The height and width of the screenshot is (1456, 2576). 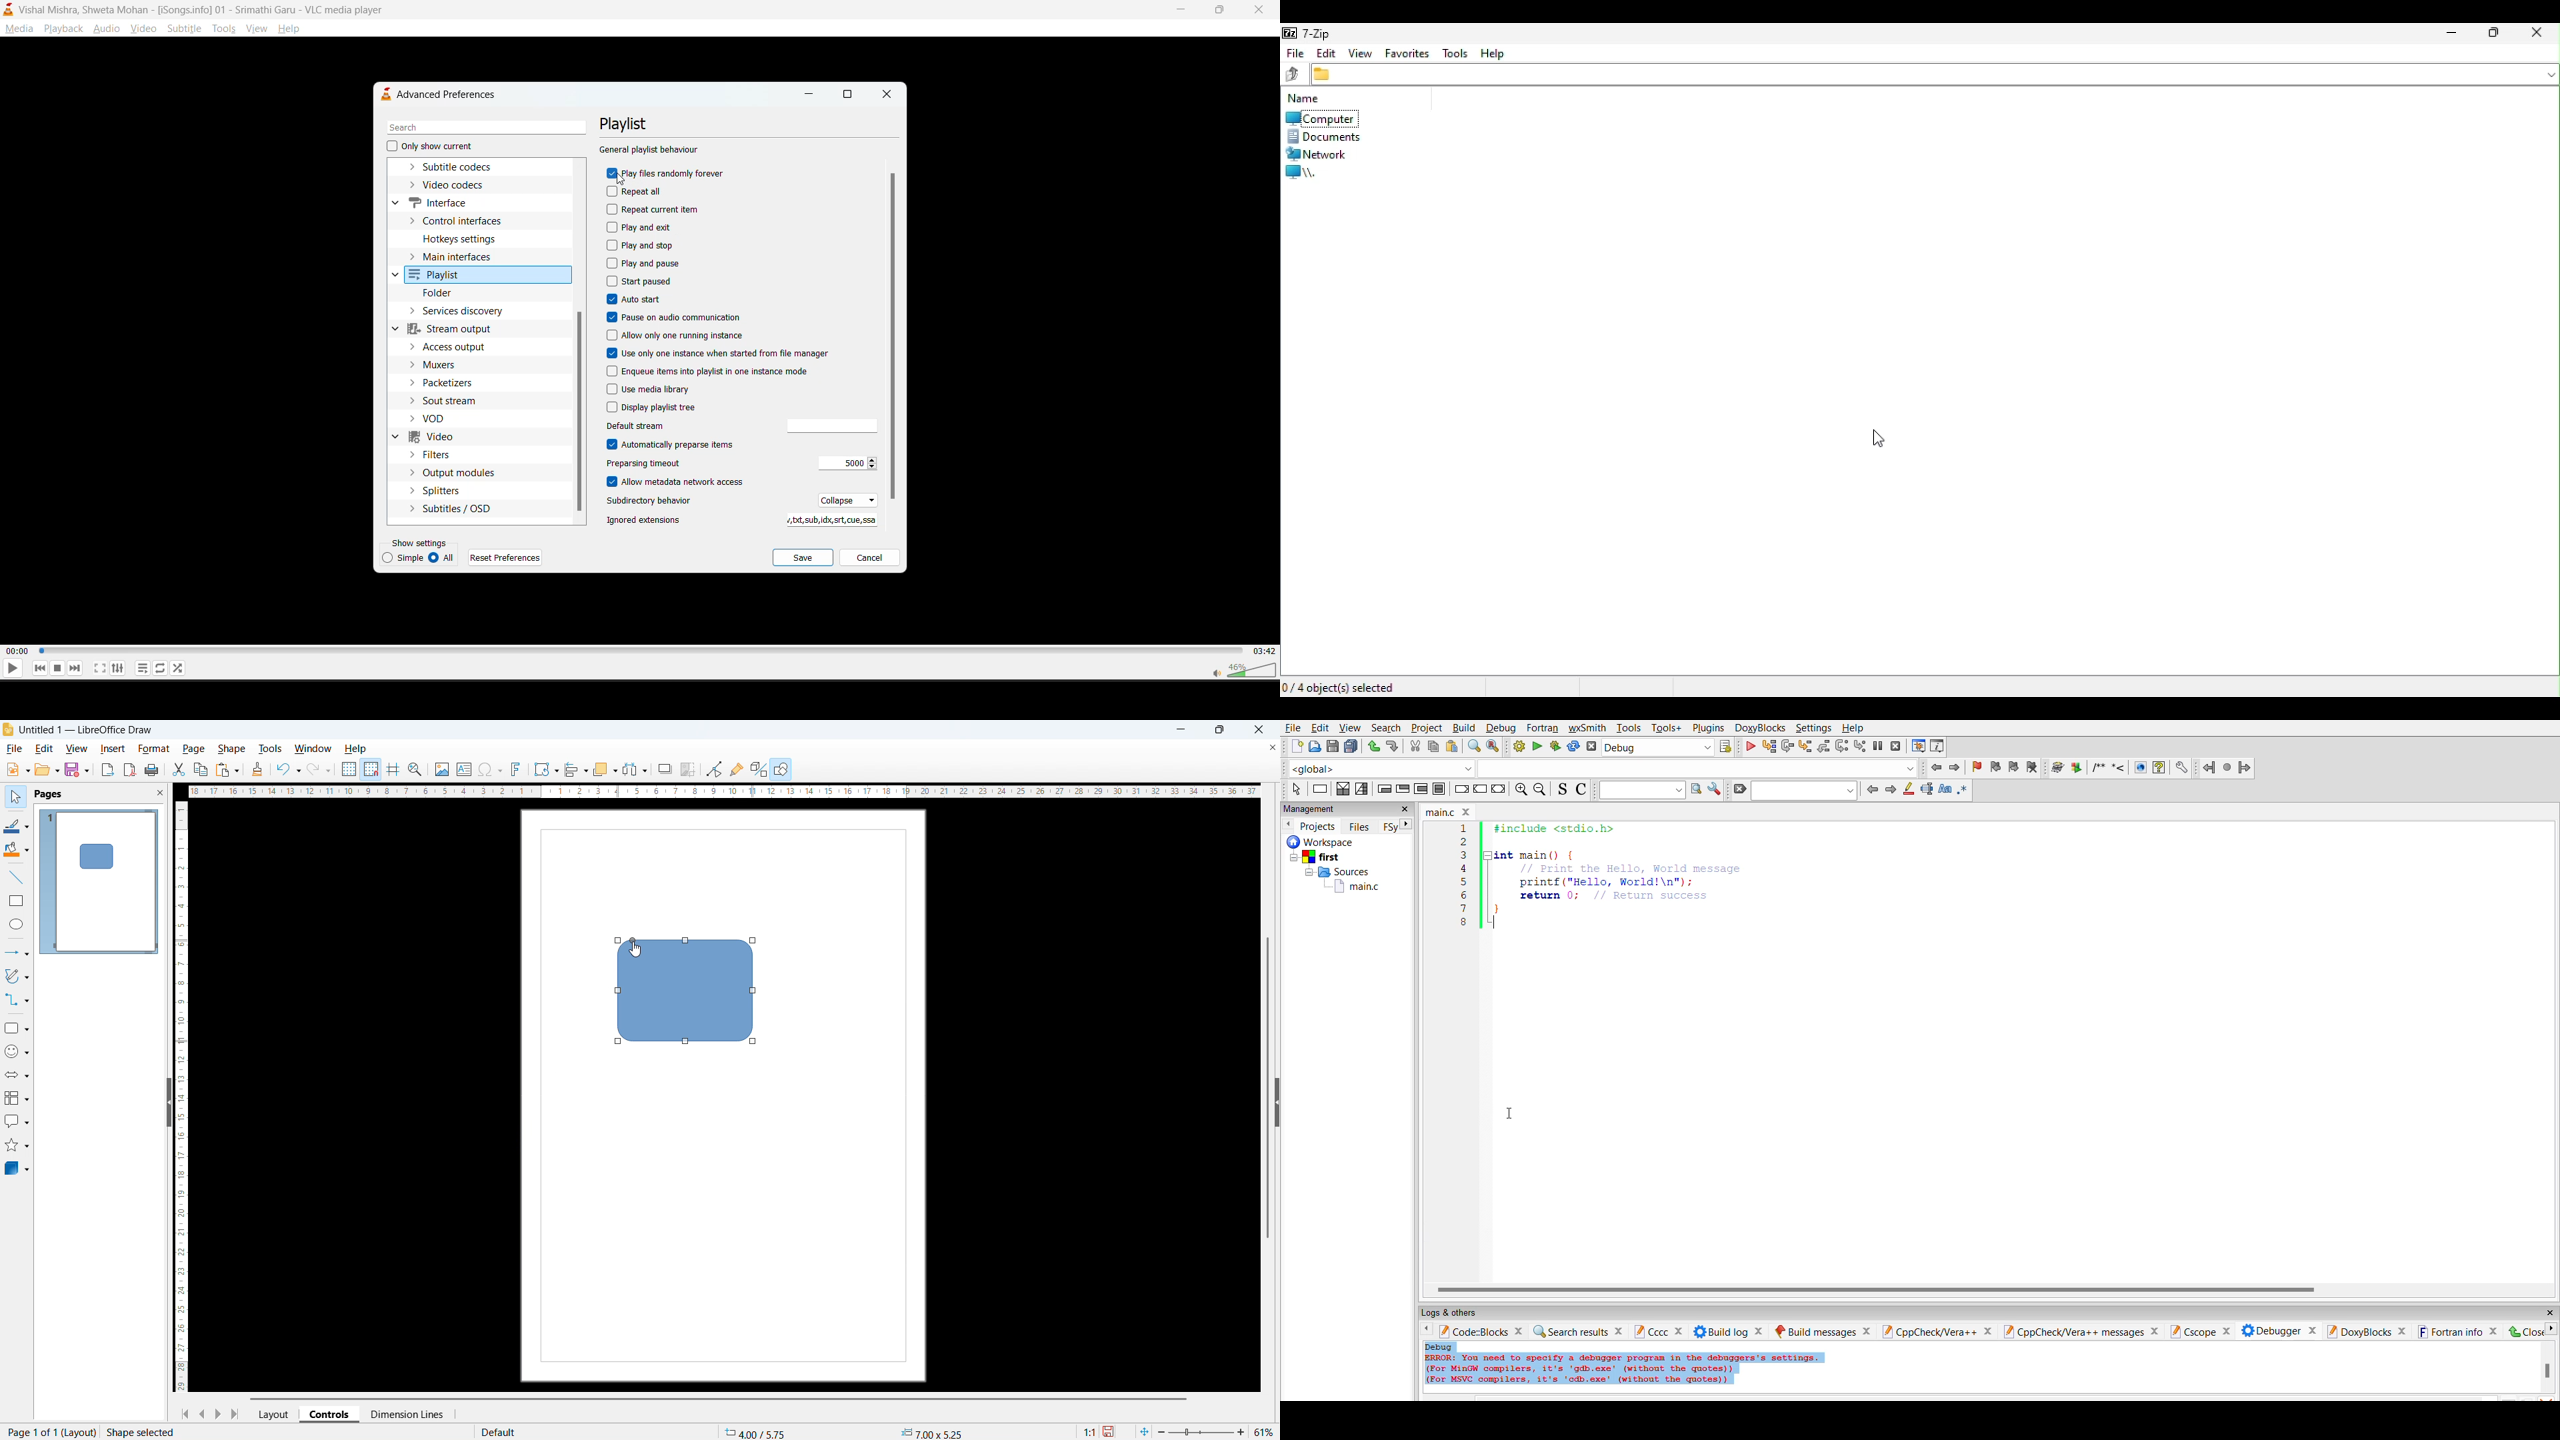 I want to click on Zoom , so click(x=416, y=769).